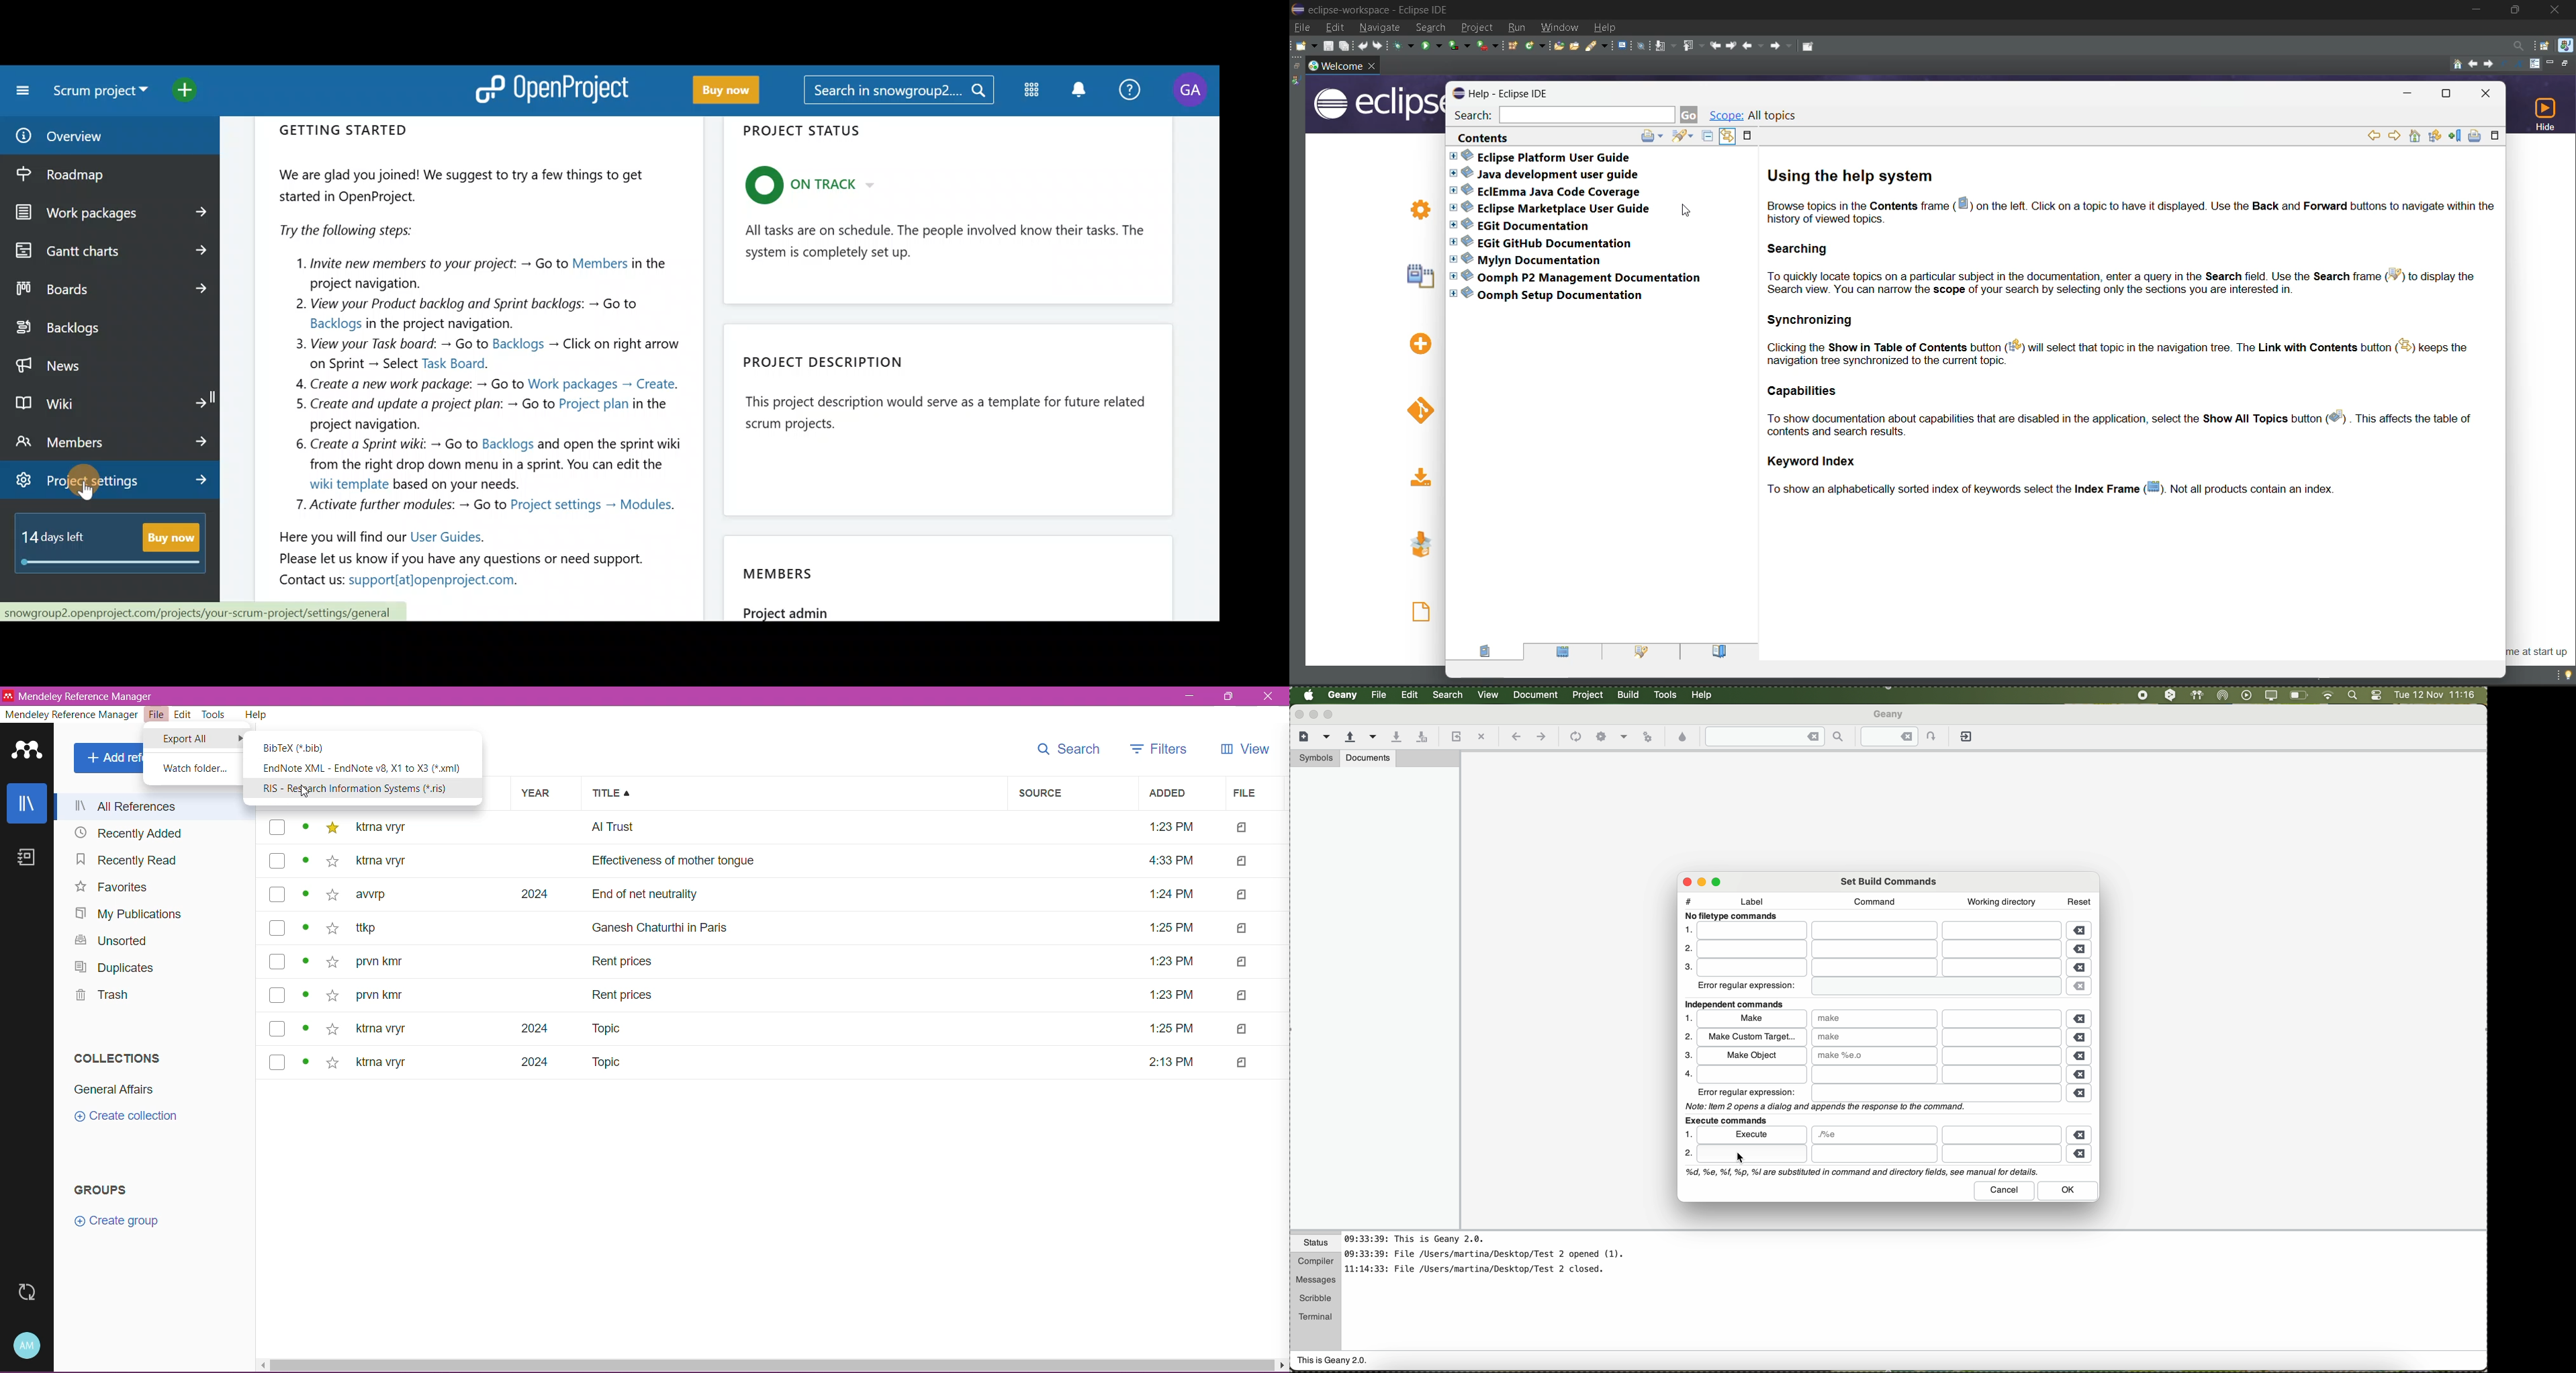 The height and width of the screenshot is (1400, 2576). What do you see at coordinates (2477, 135) in the screenshot?
I see `print` at bounding box center [2477, 135].